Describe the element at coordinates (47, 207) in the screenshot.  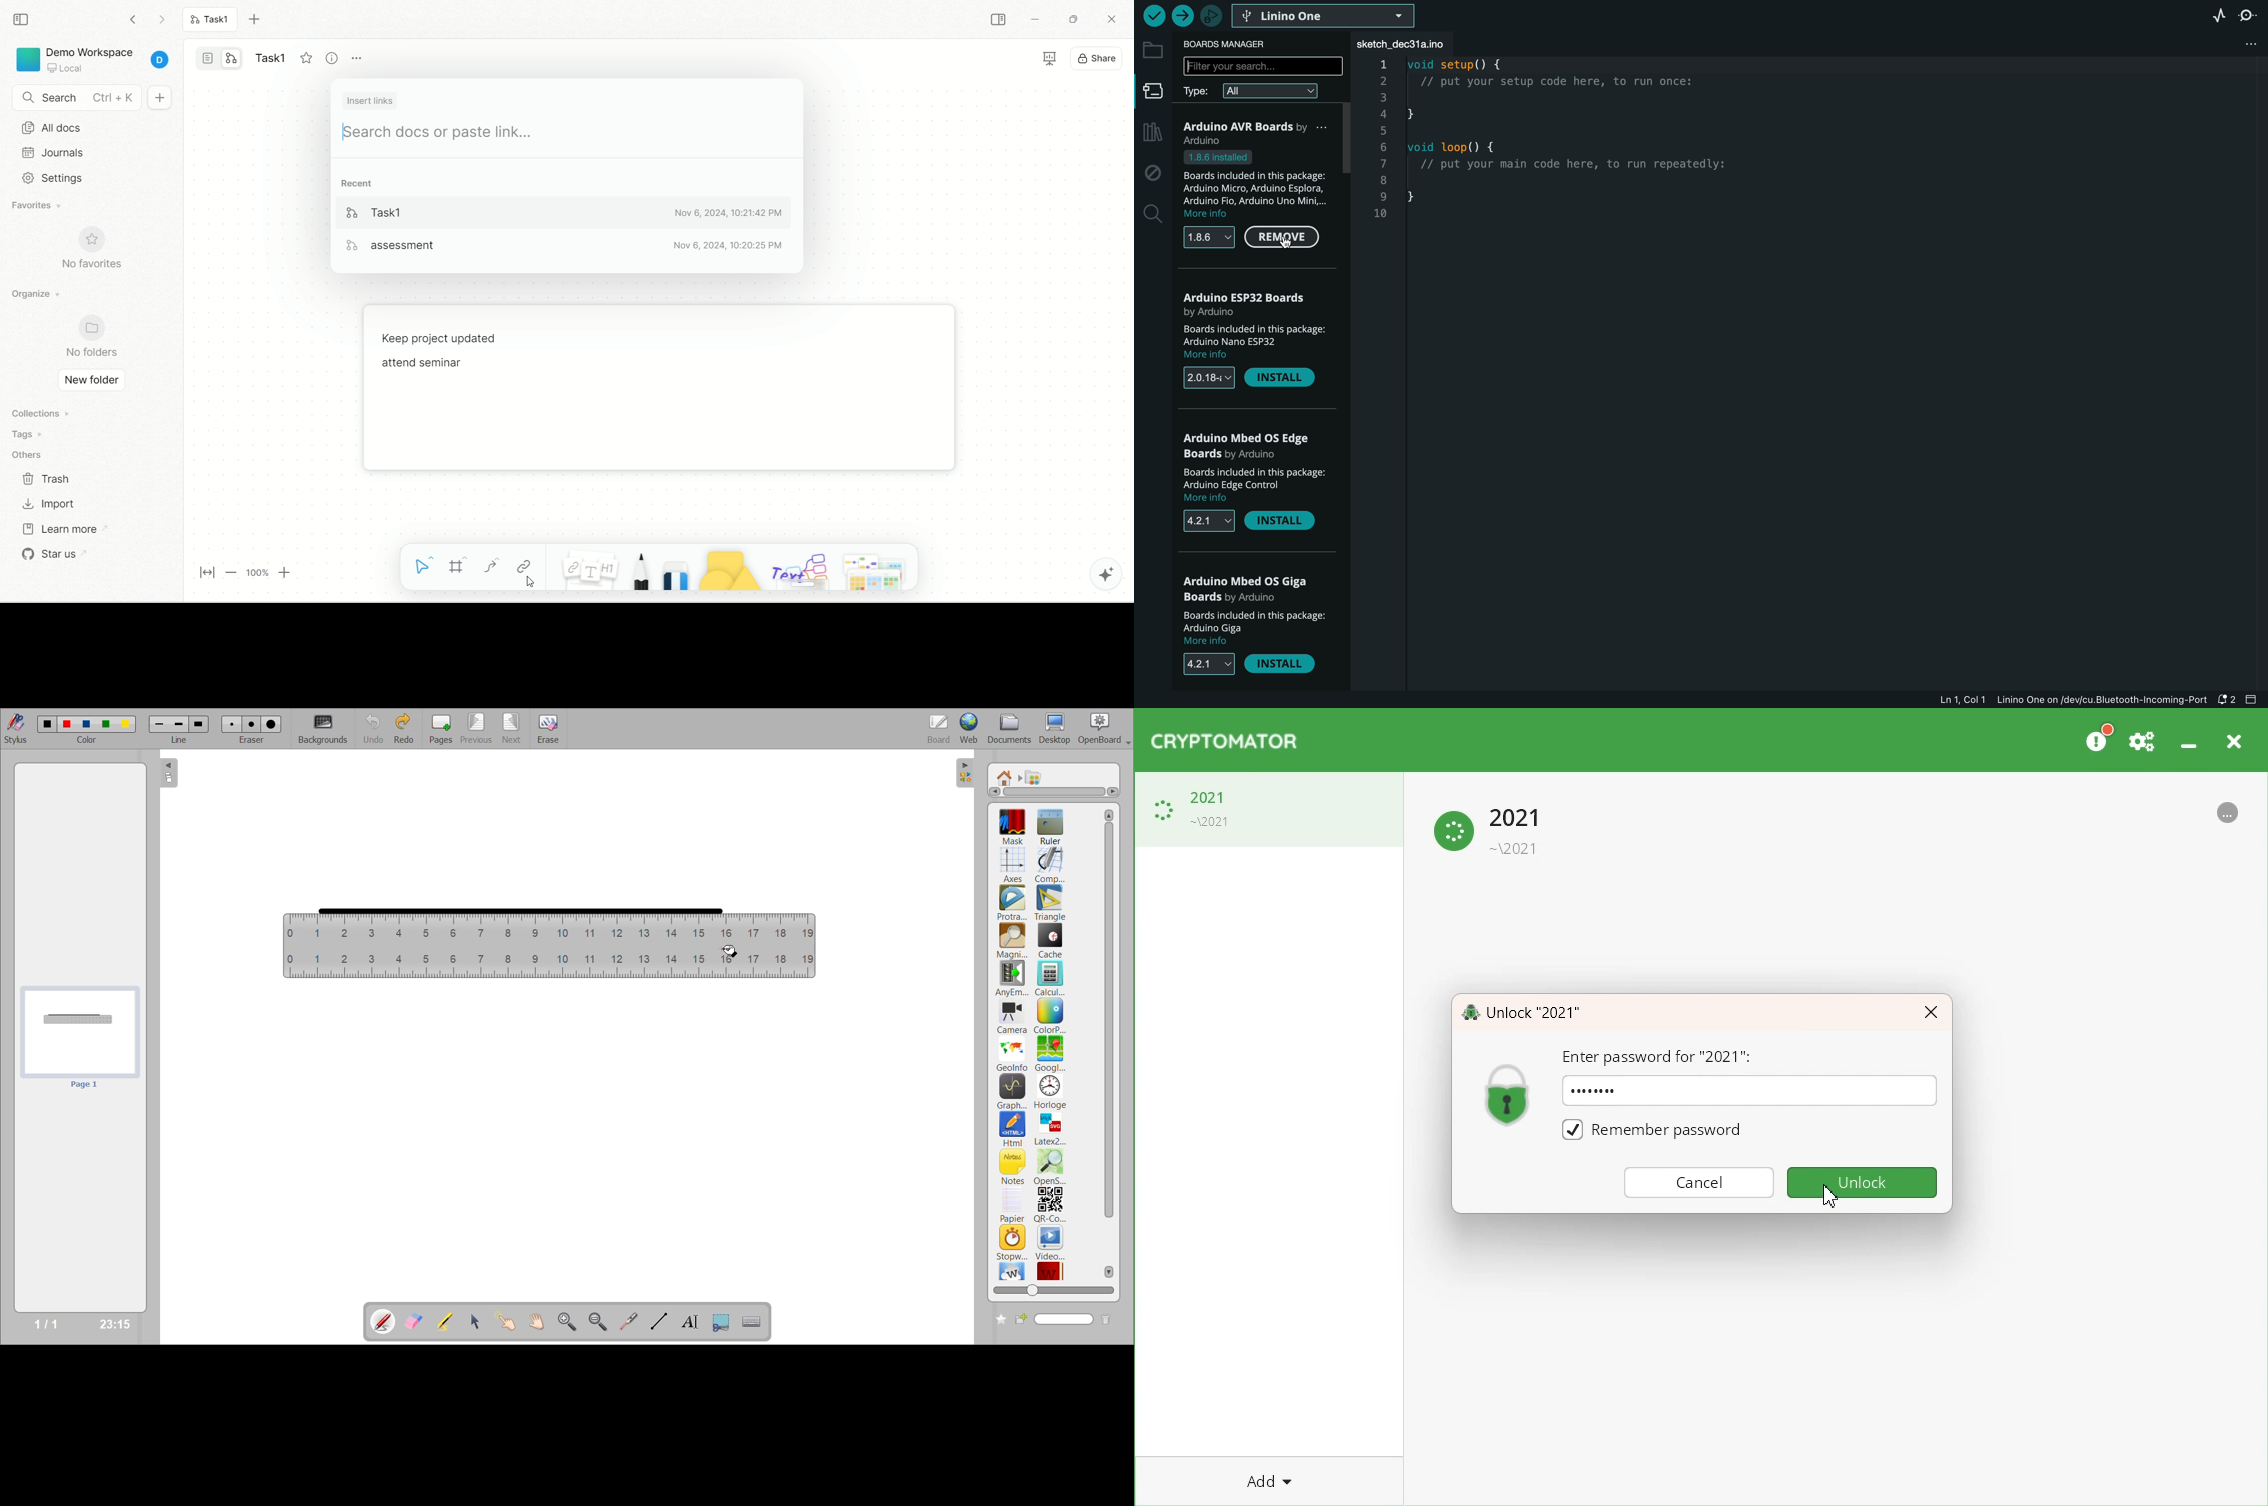
I see `favorites` at that location.